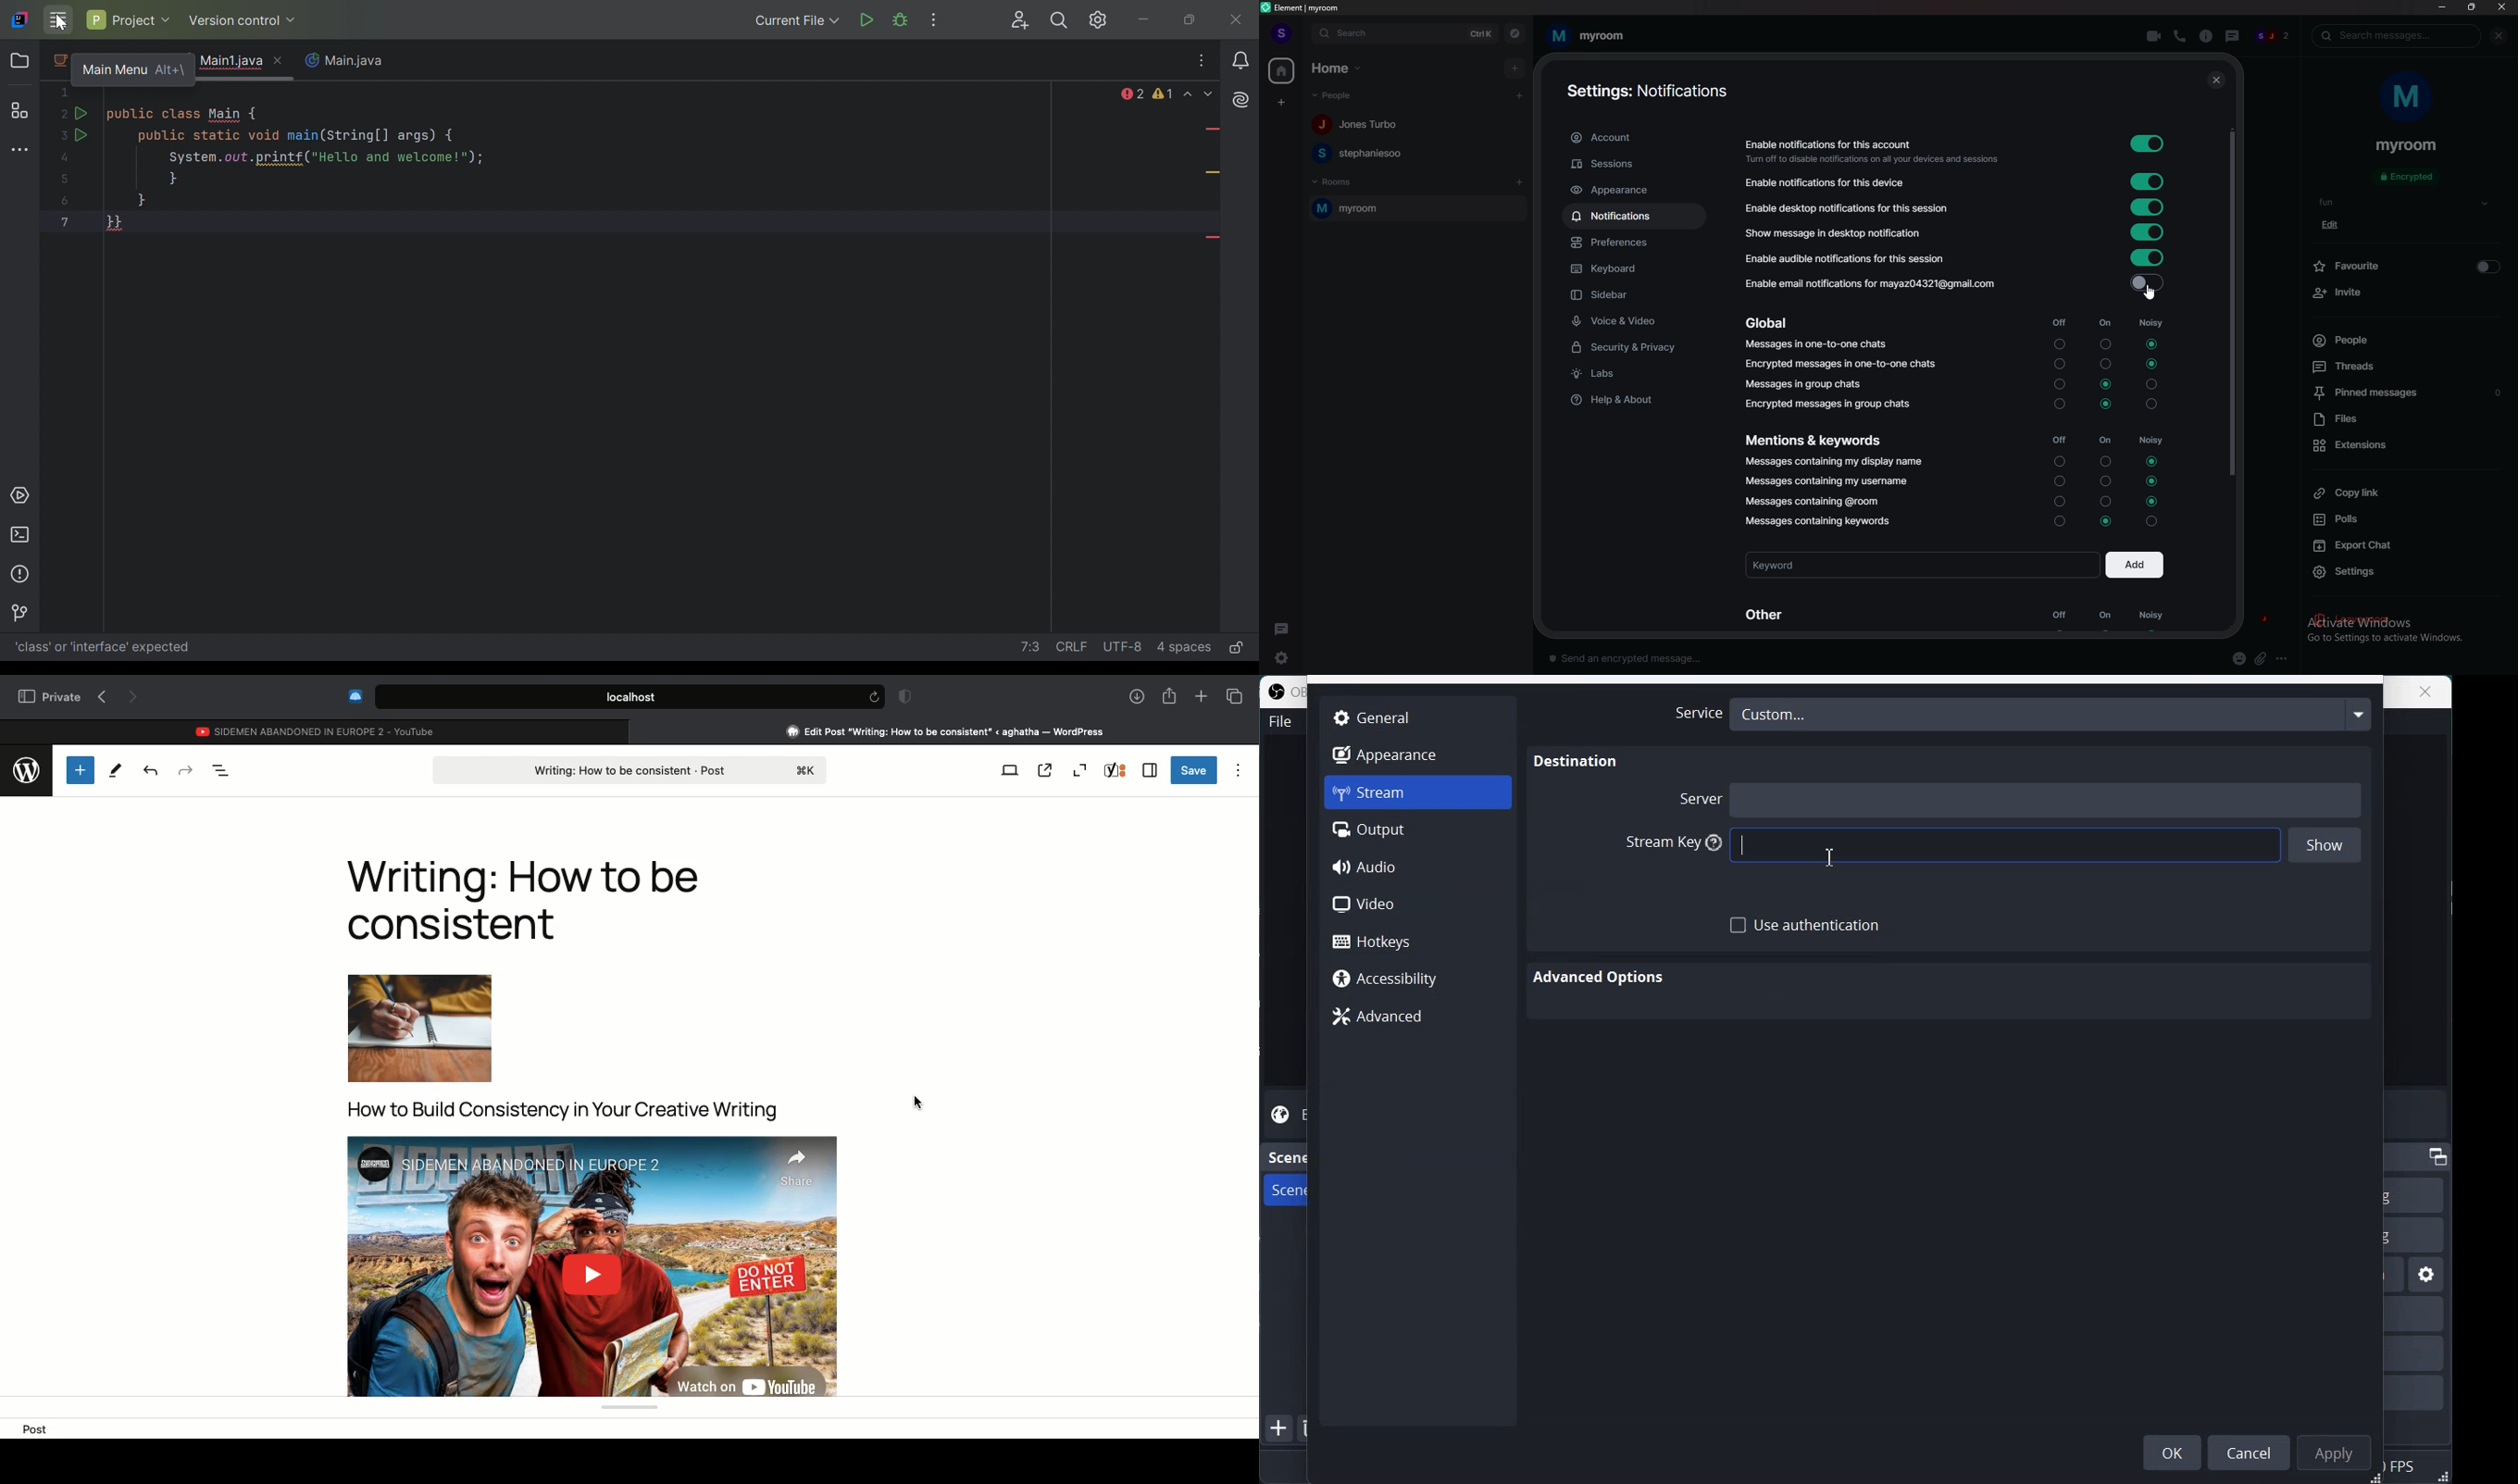 The width and height of the screenshot is (2520, 1484). I want to click on Audio, so click(1419, 867).